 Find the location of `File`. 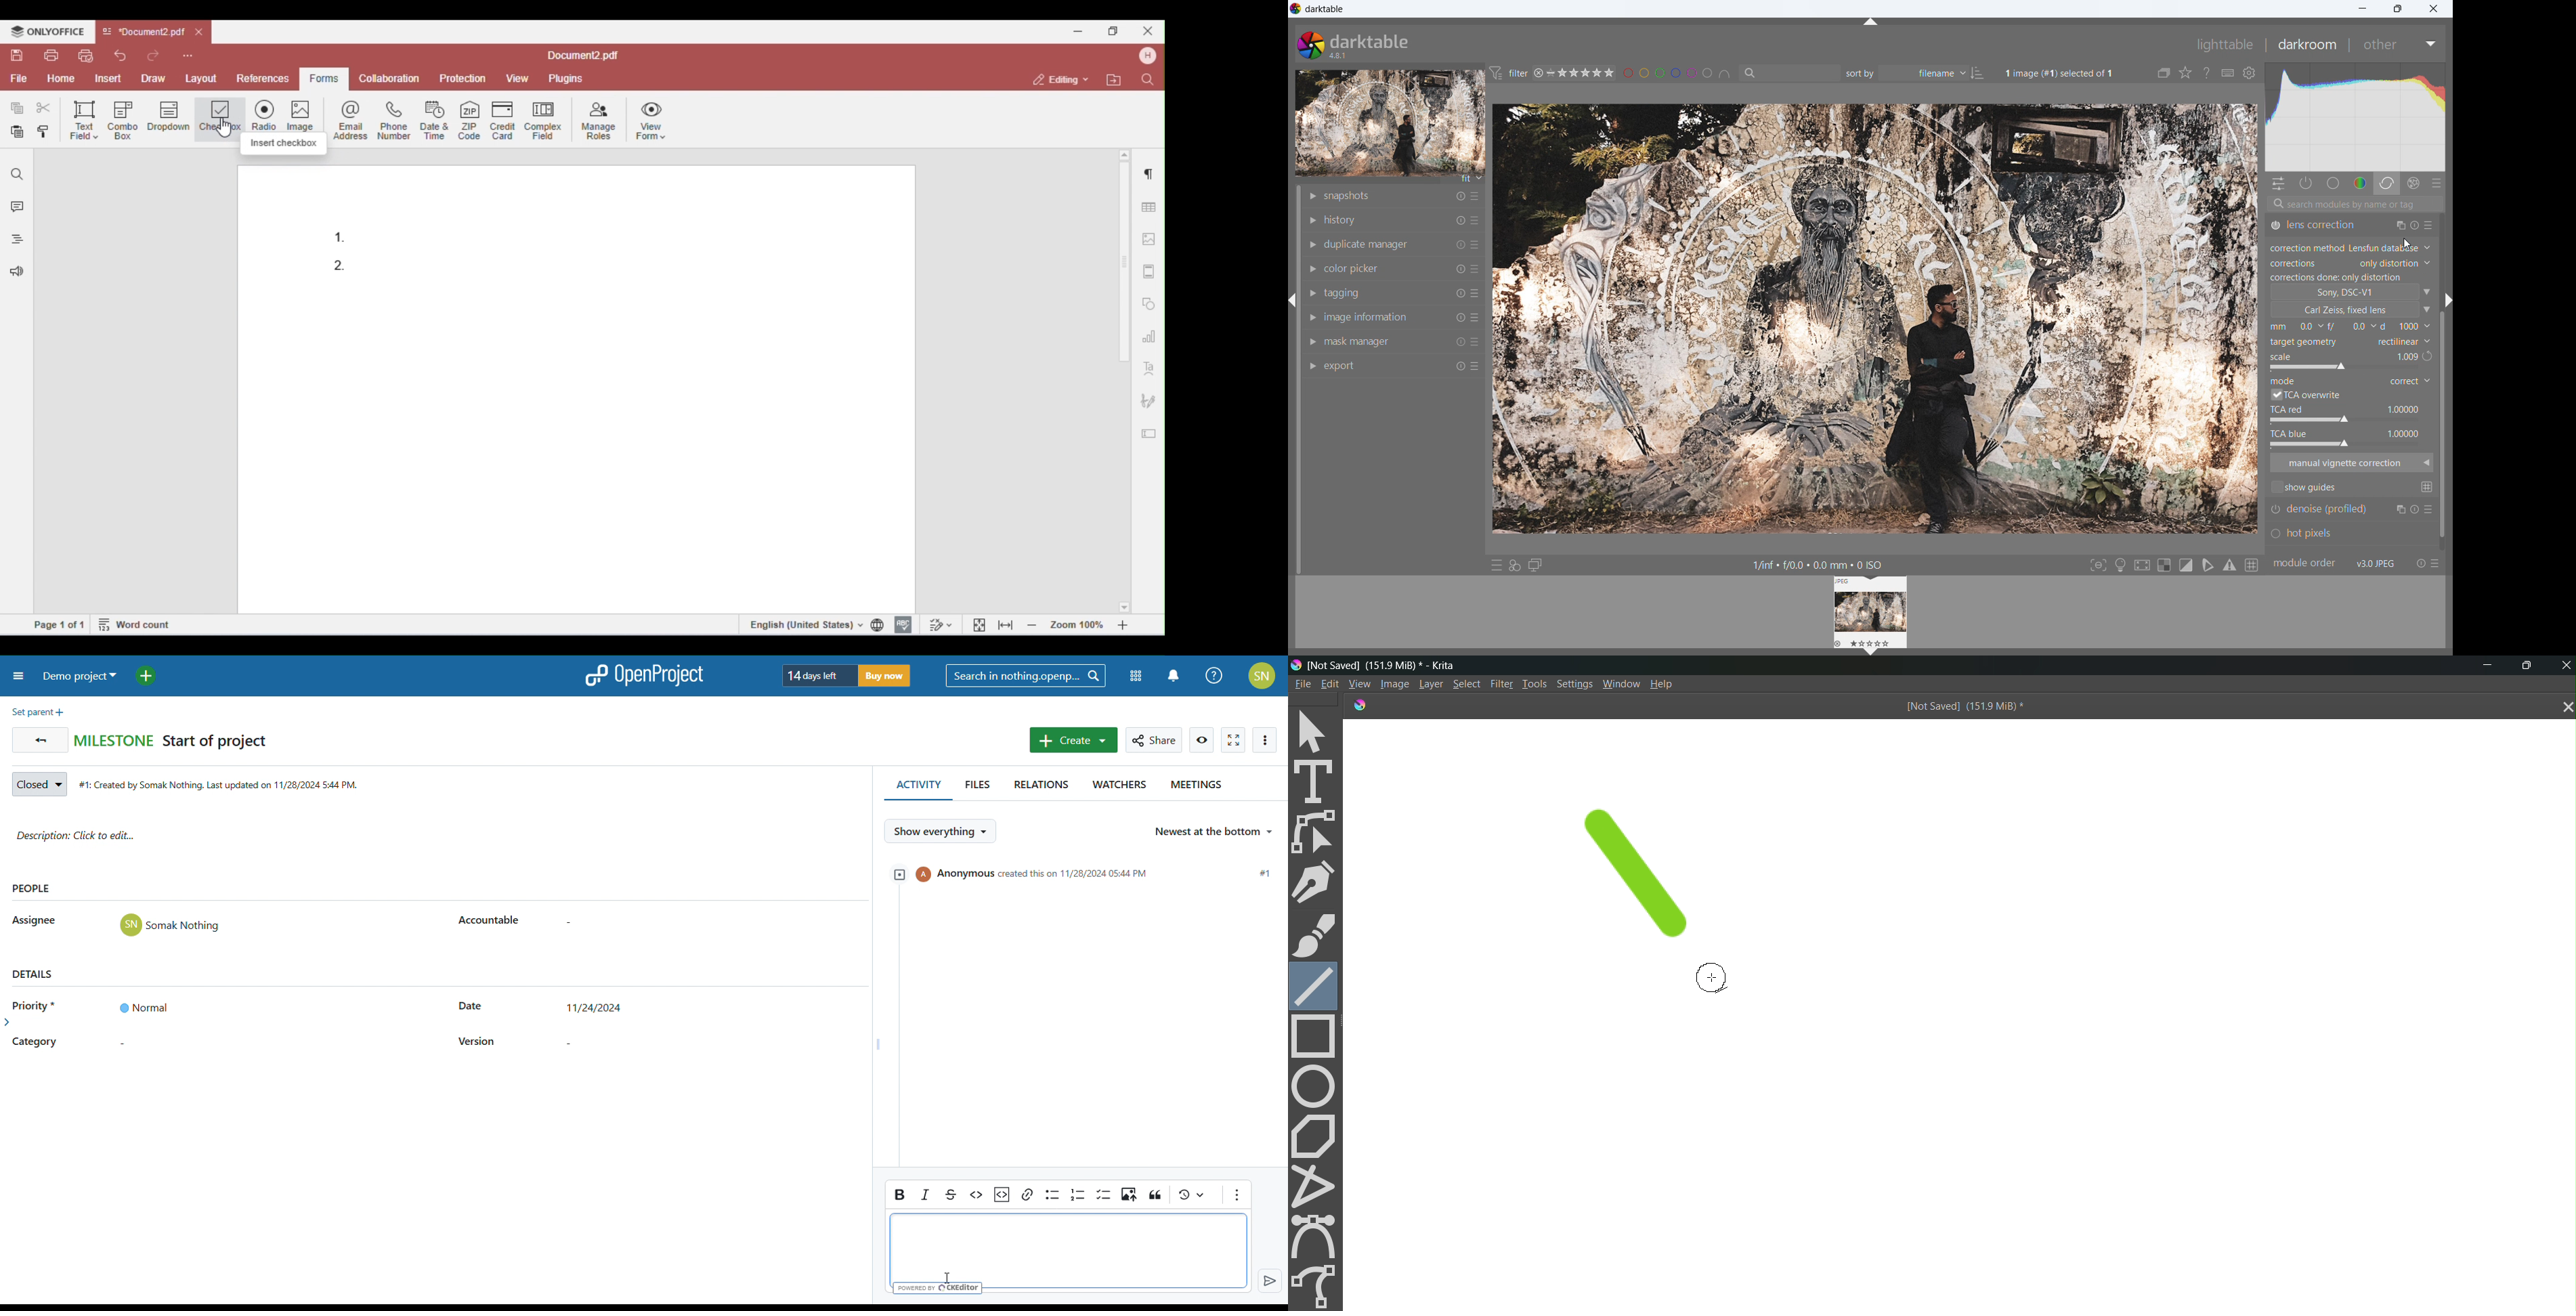

File is located at coordinates (1302, 683).